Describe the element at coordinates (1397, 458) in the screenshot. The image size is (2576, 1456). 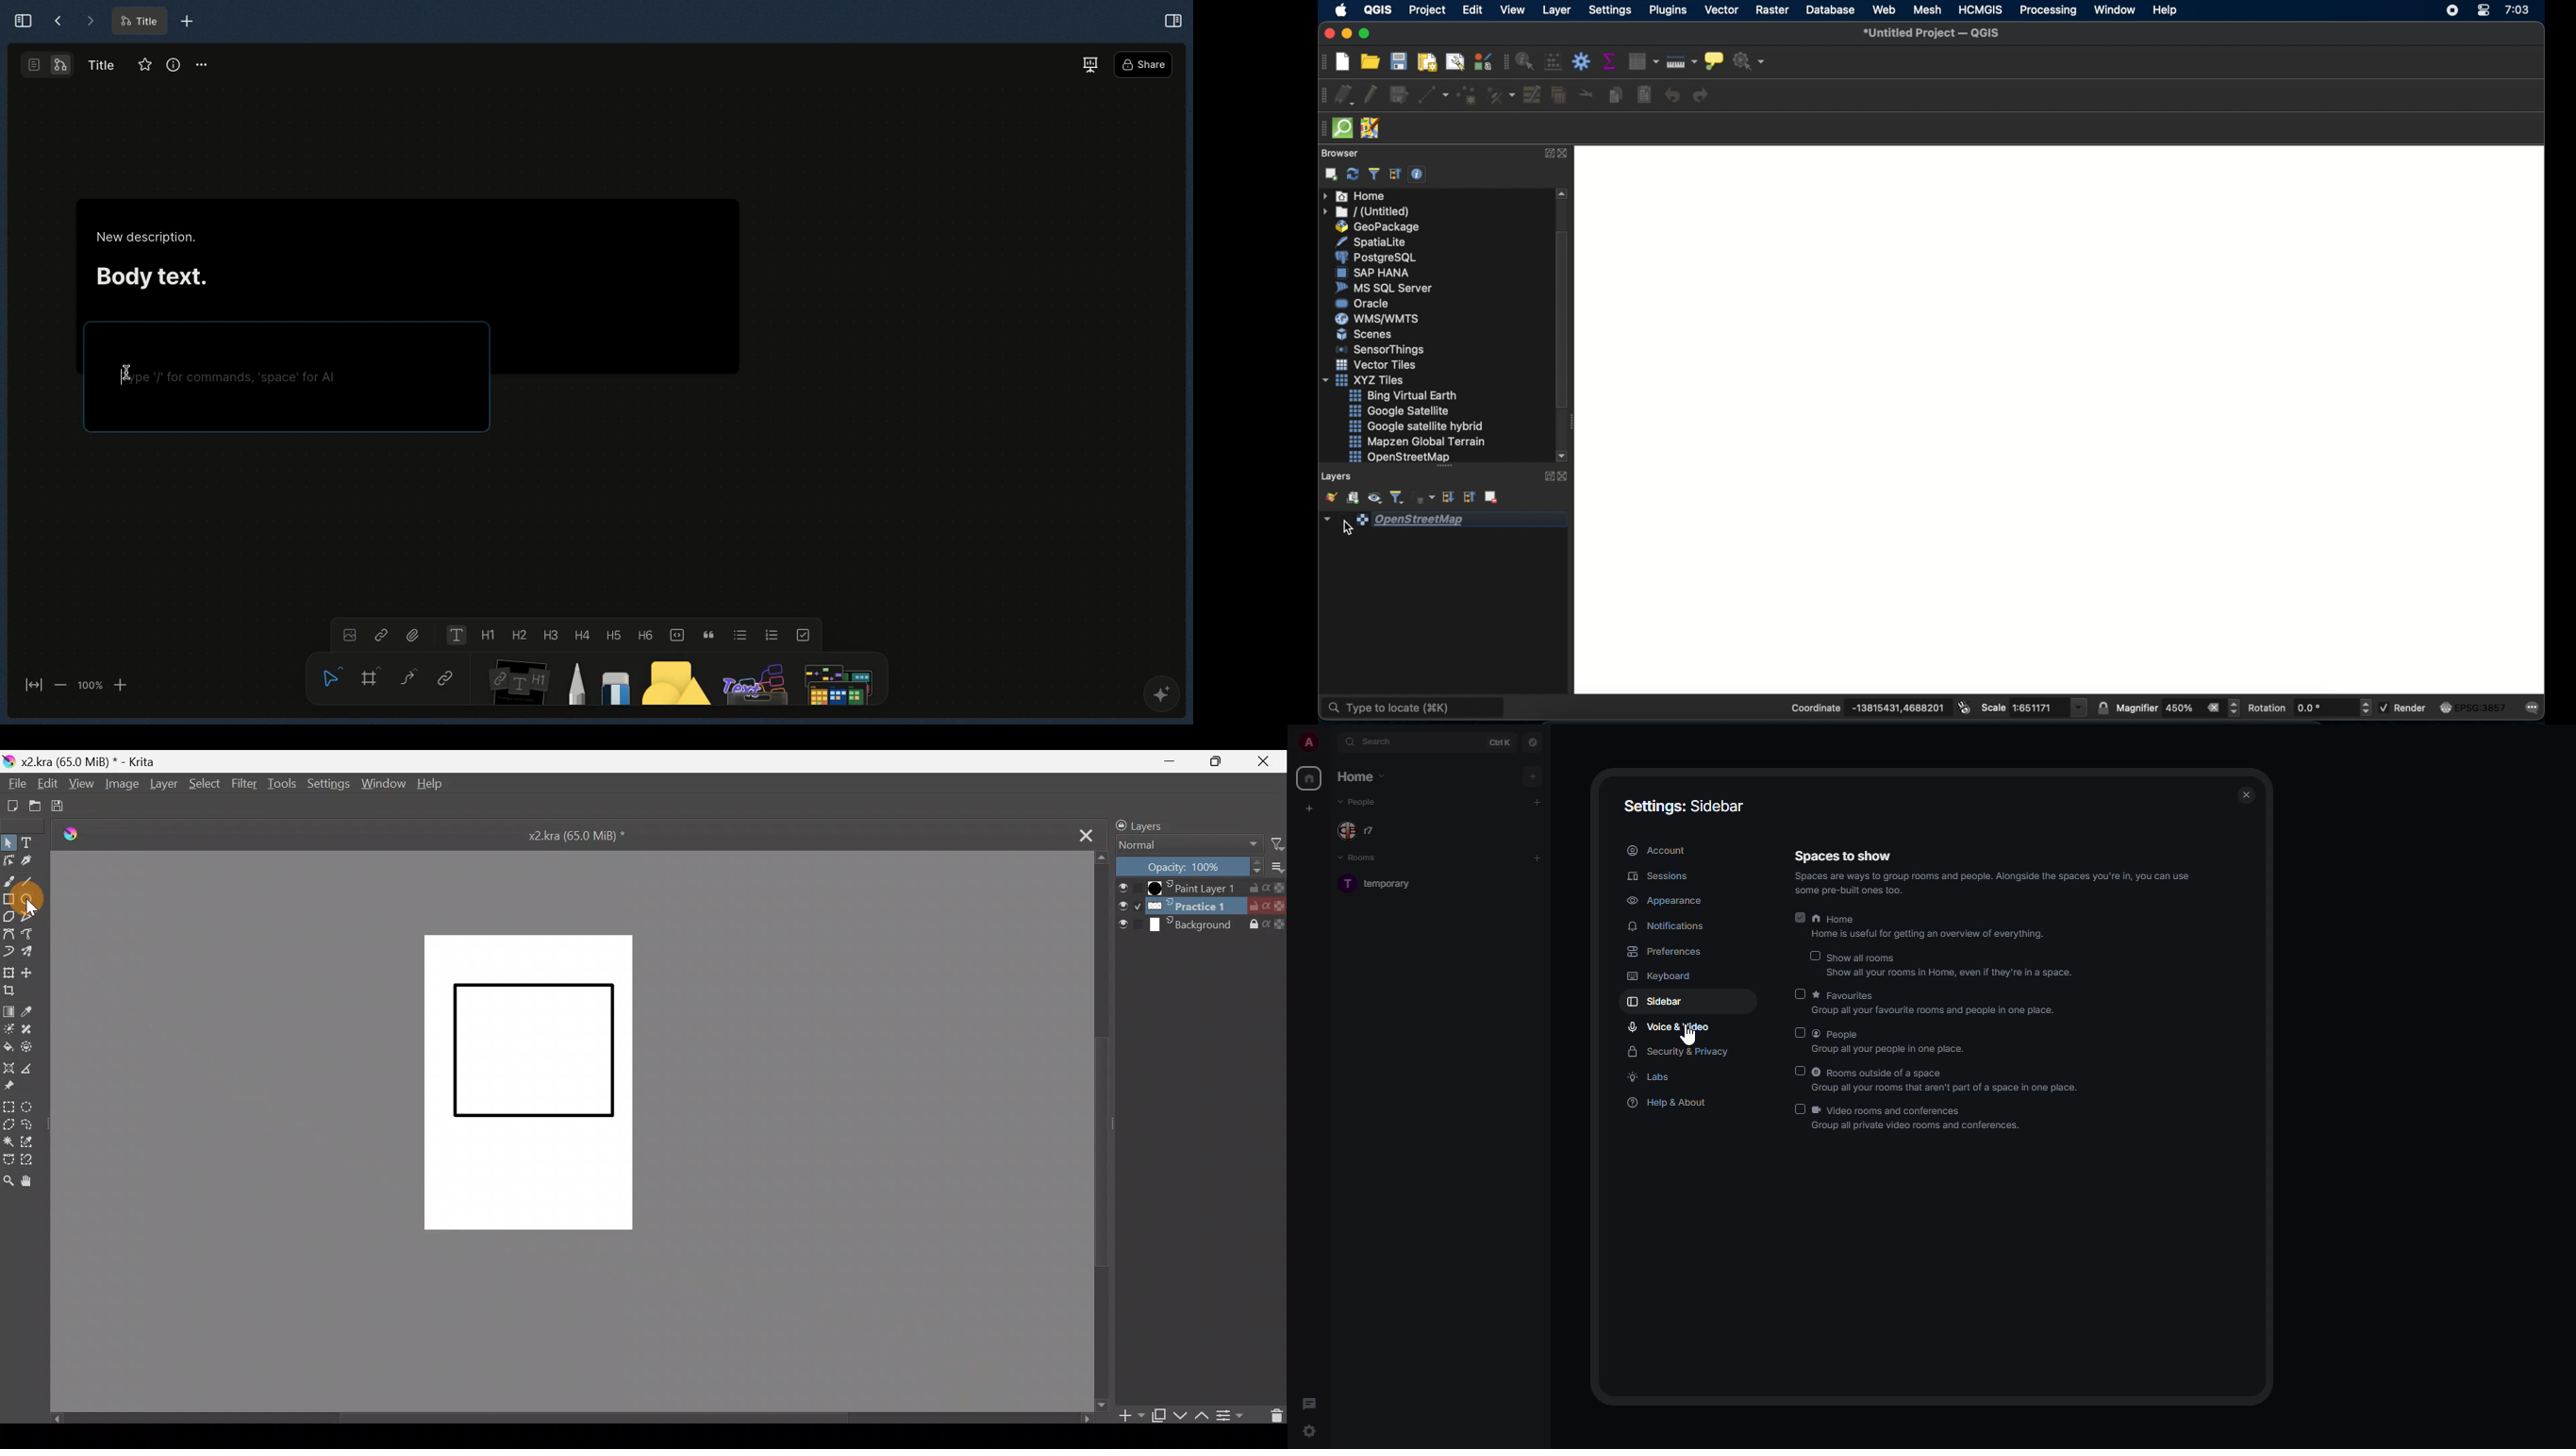
I see `openstreetmap` at that location.